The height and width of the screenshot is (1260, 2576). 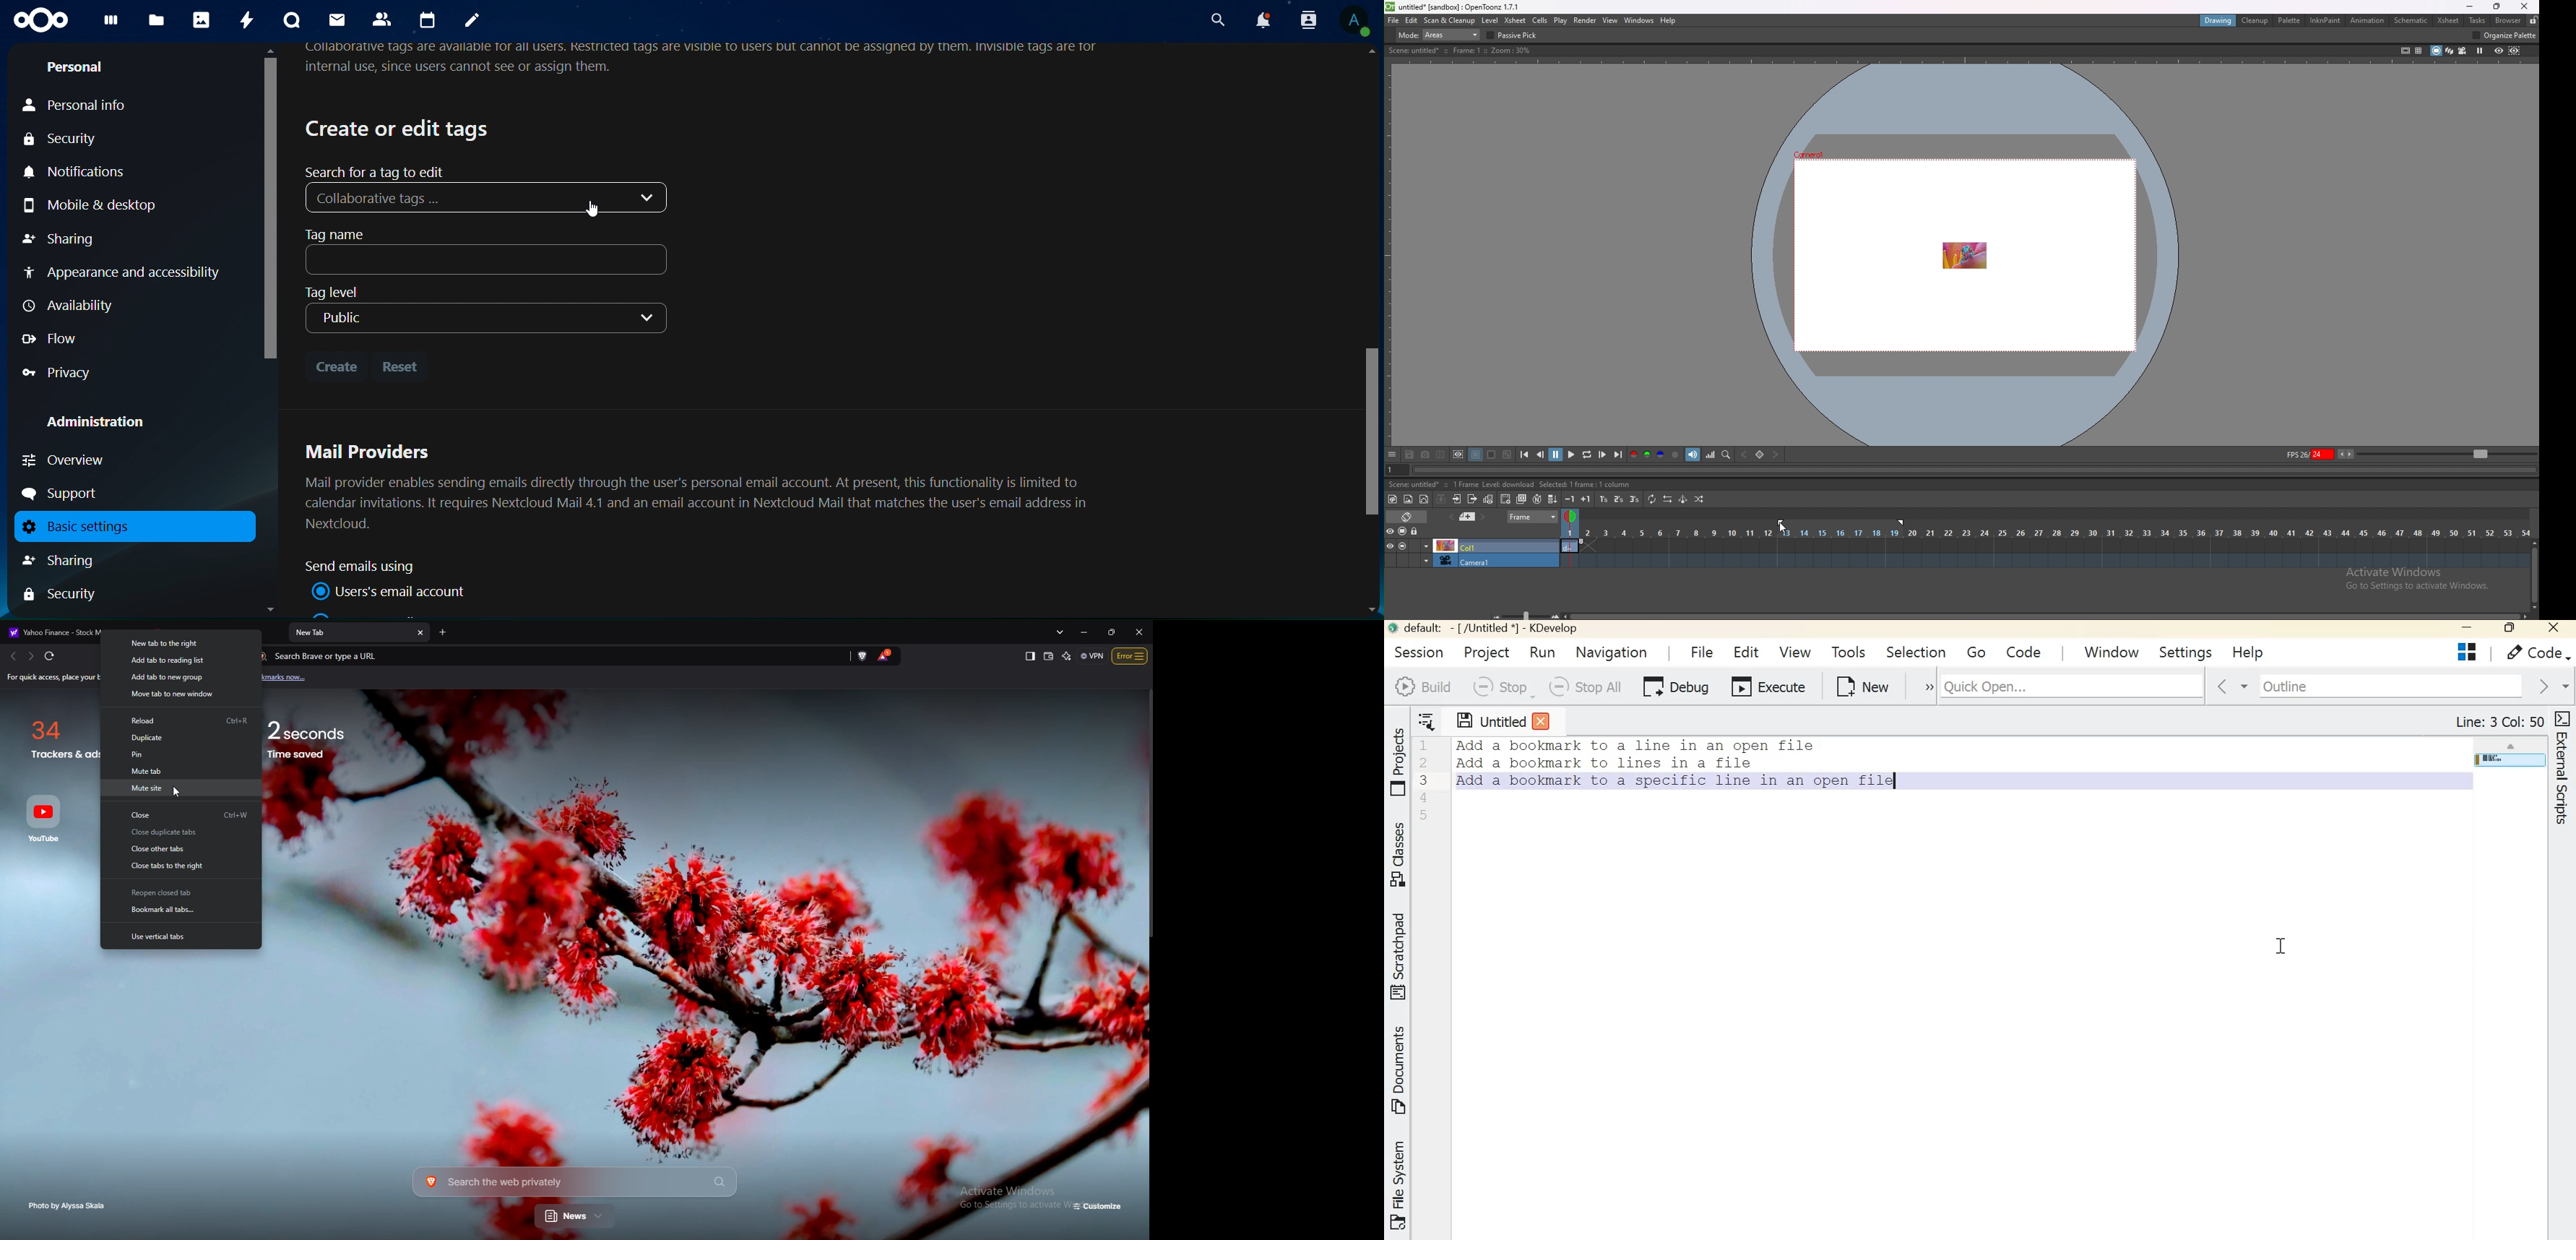 What do you see at coordinates (41, 20) in the screenshot?
I see `icon` at bounding box center [41, 20].